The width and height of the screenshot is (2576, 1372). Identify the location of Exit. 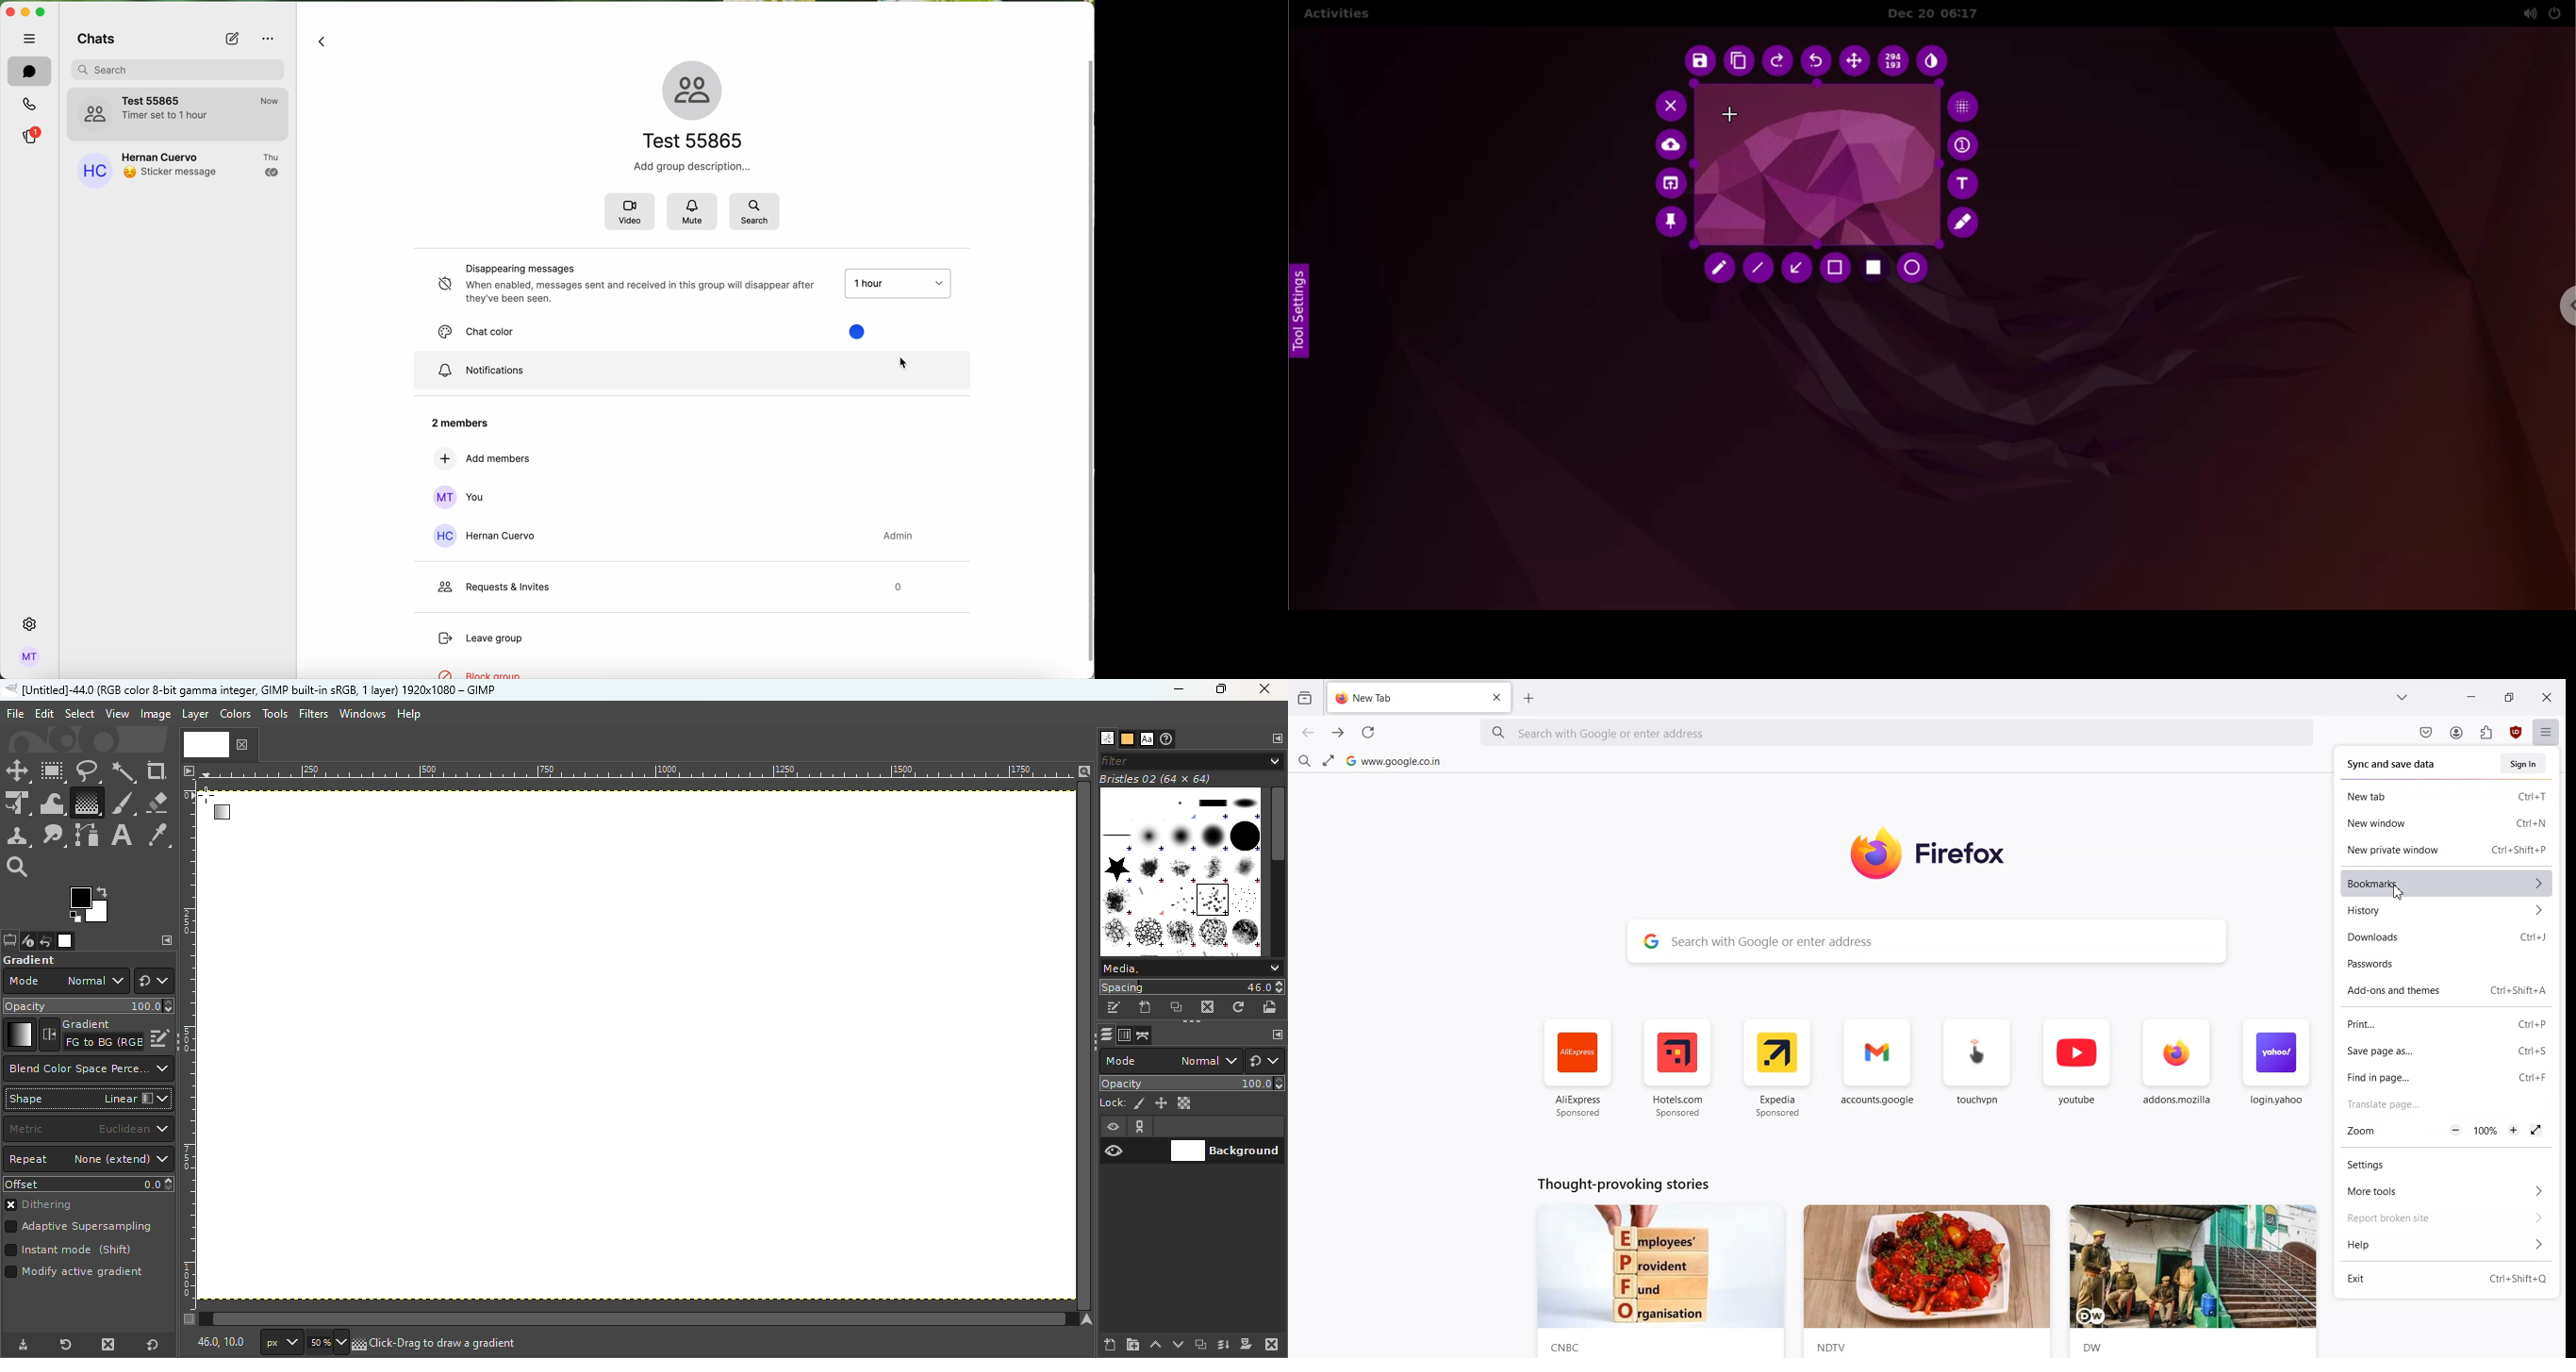
(2403, 1278).